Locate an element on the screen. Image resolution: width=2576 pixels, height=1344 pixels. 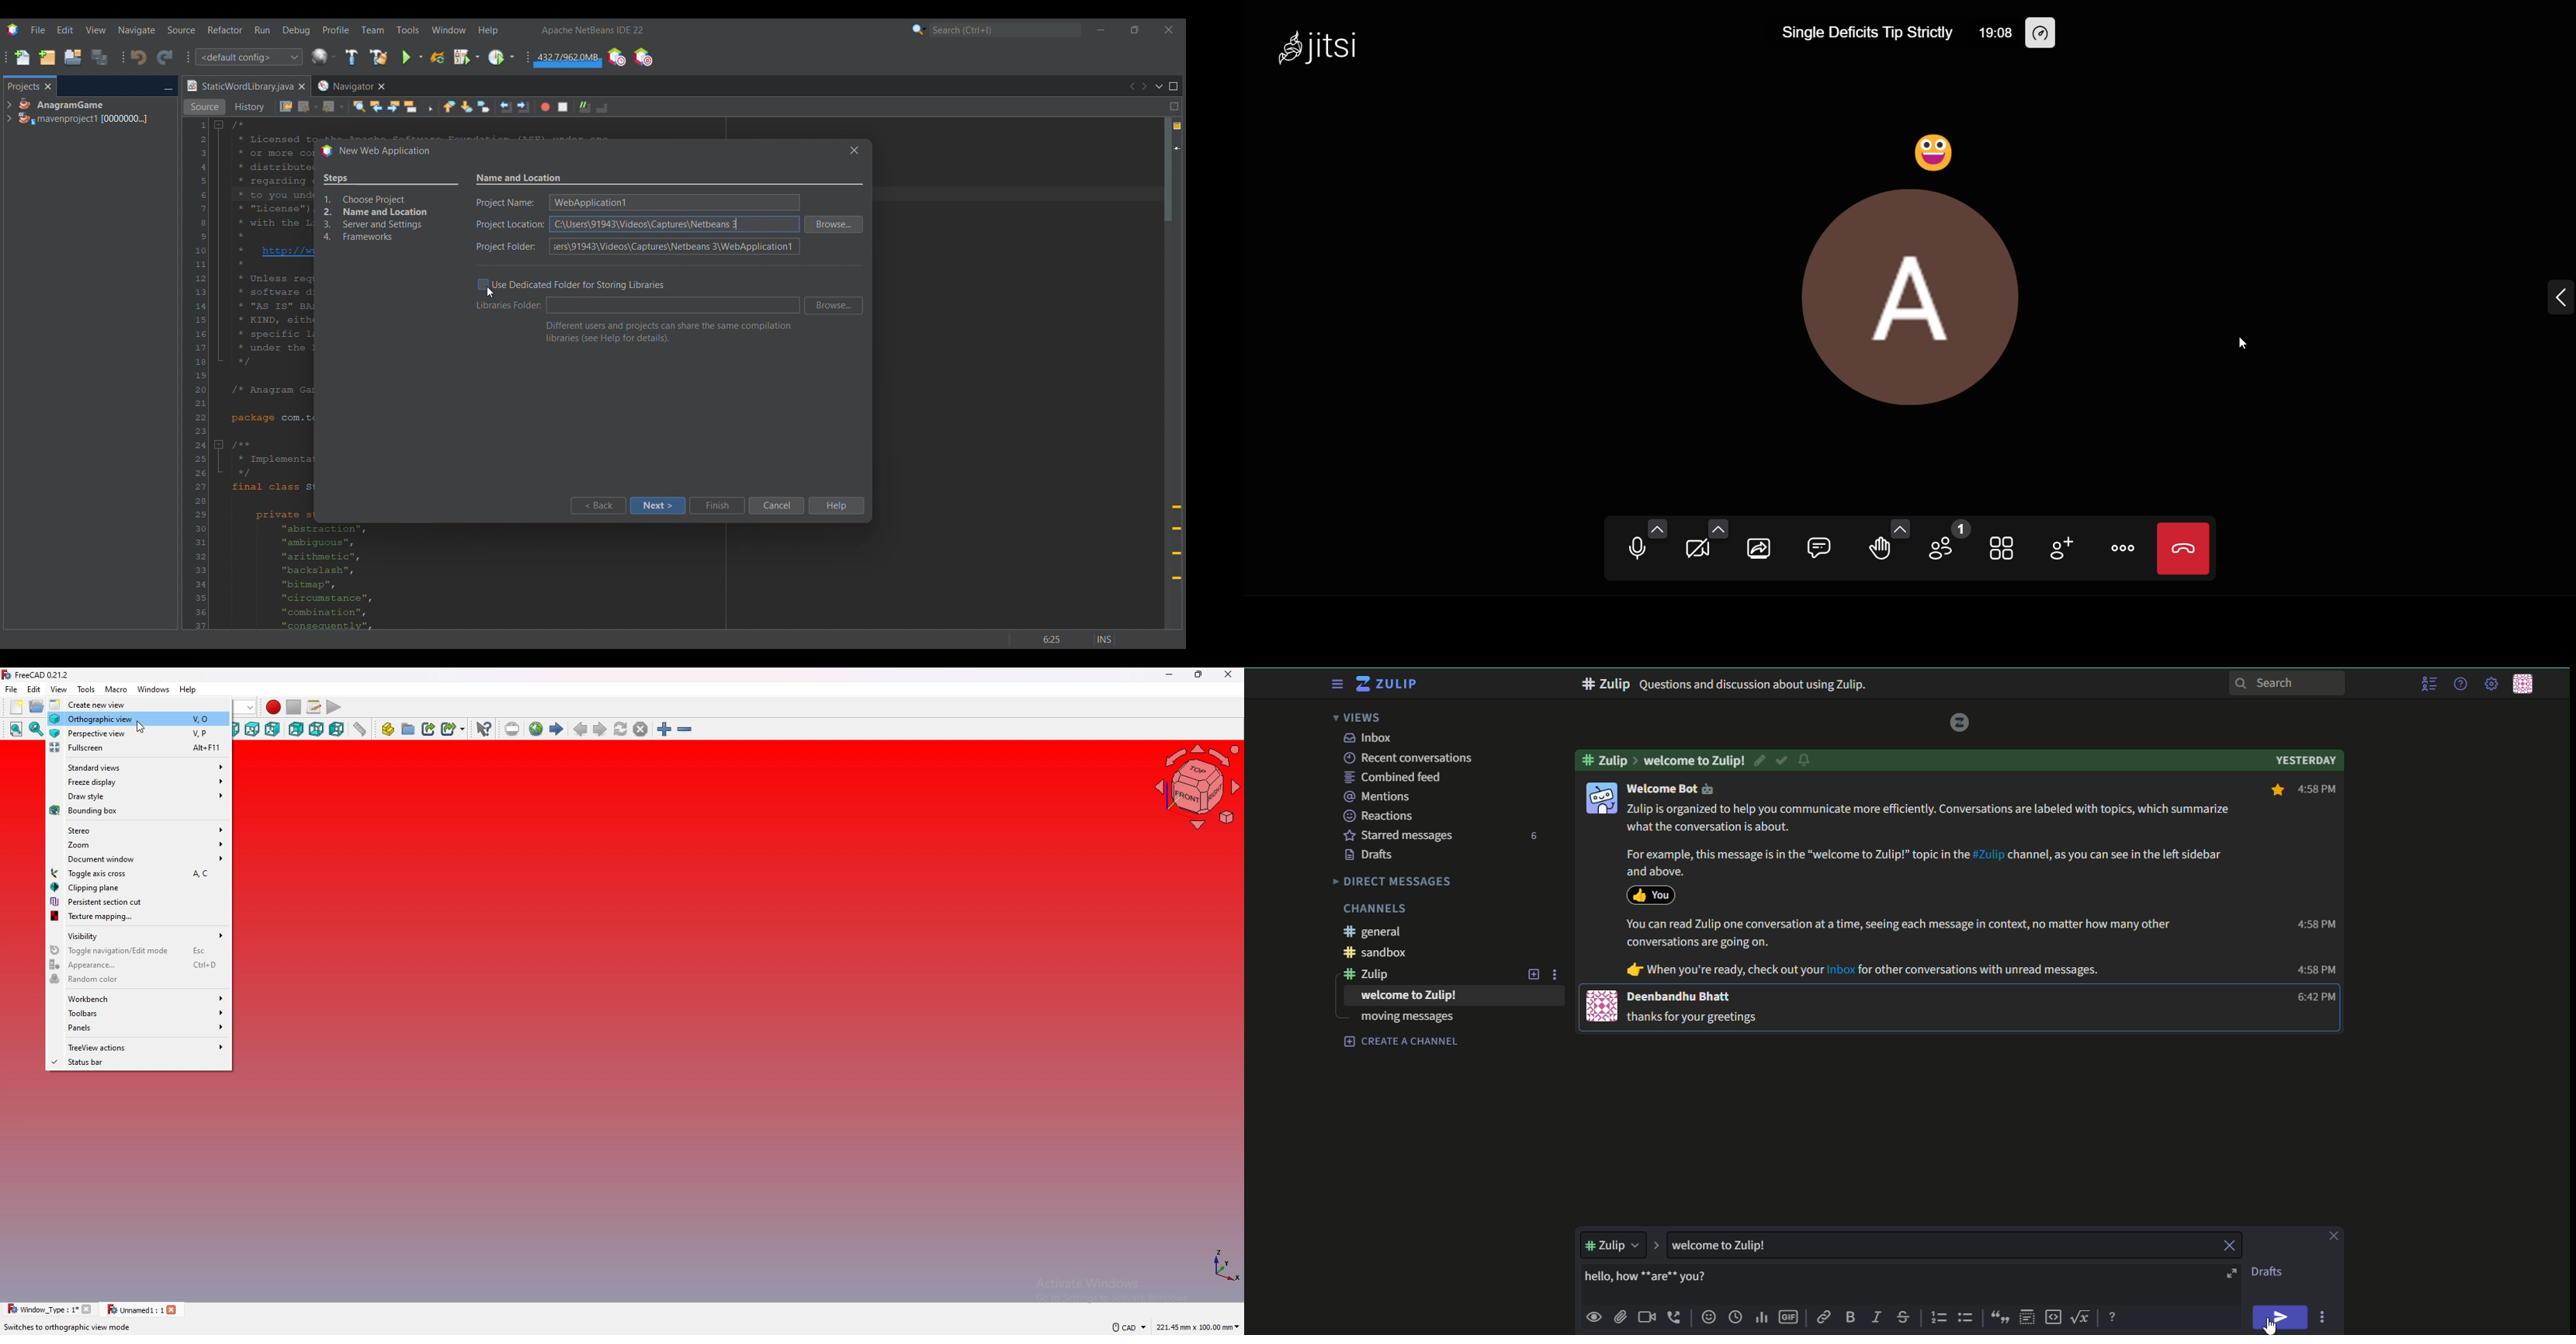
create new view is located at coordinates (138, 704).